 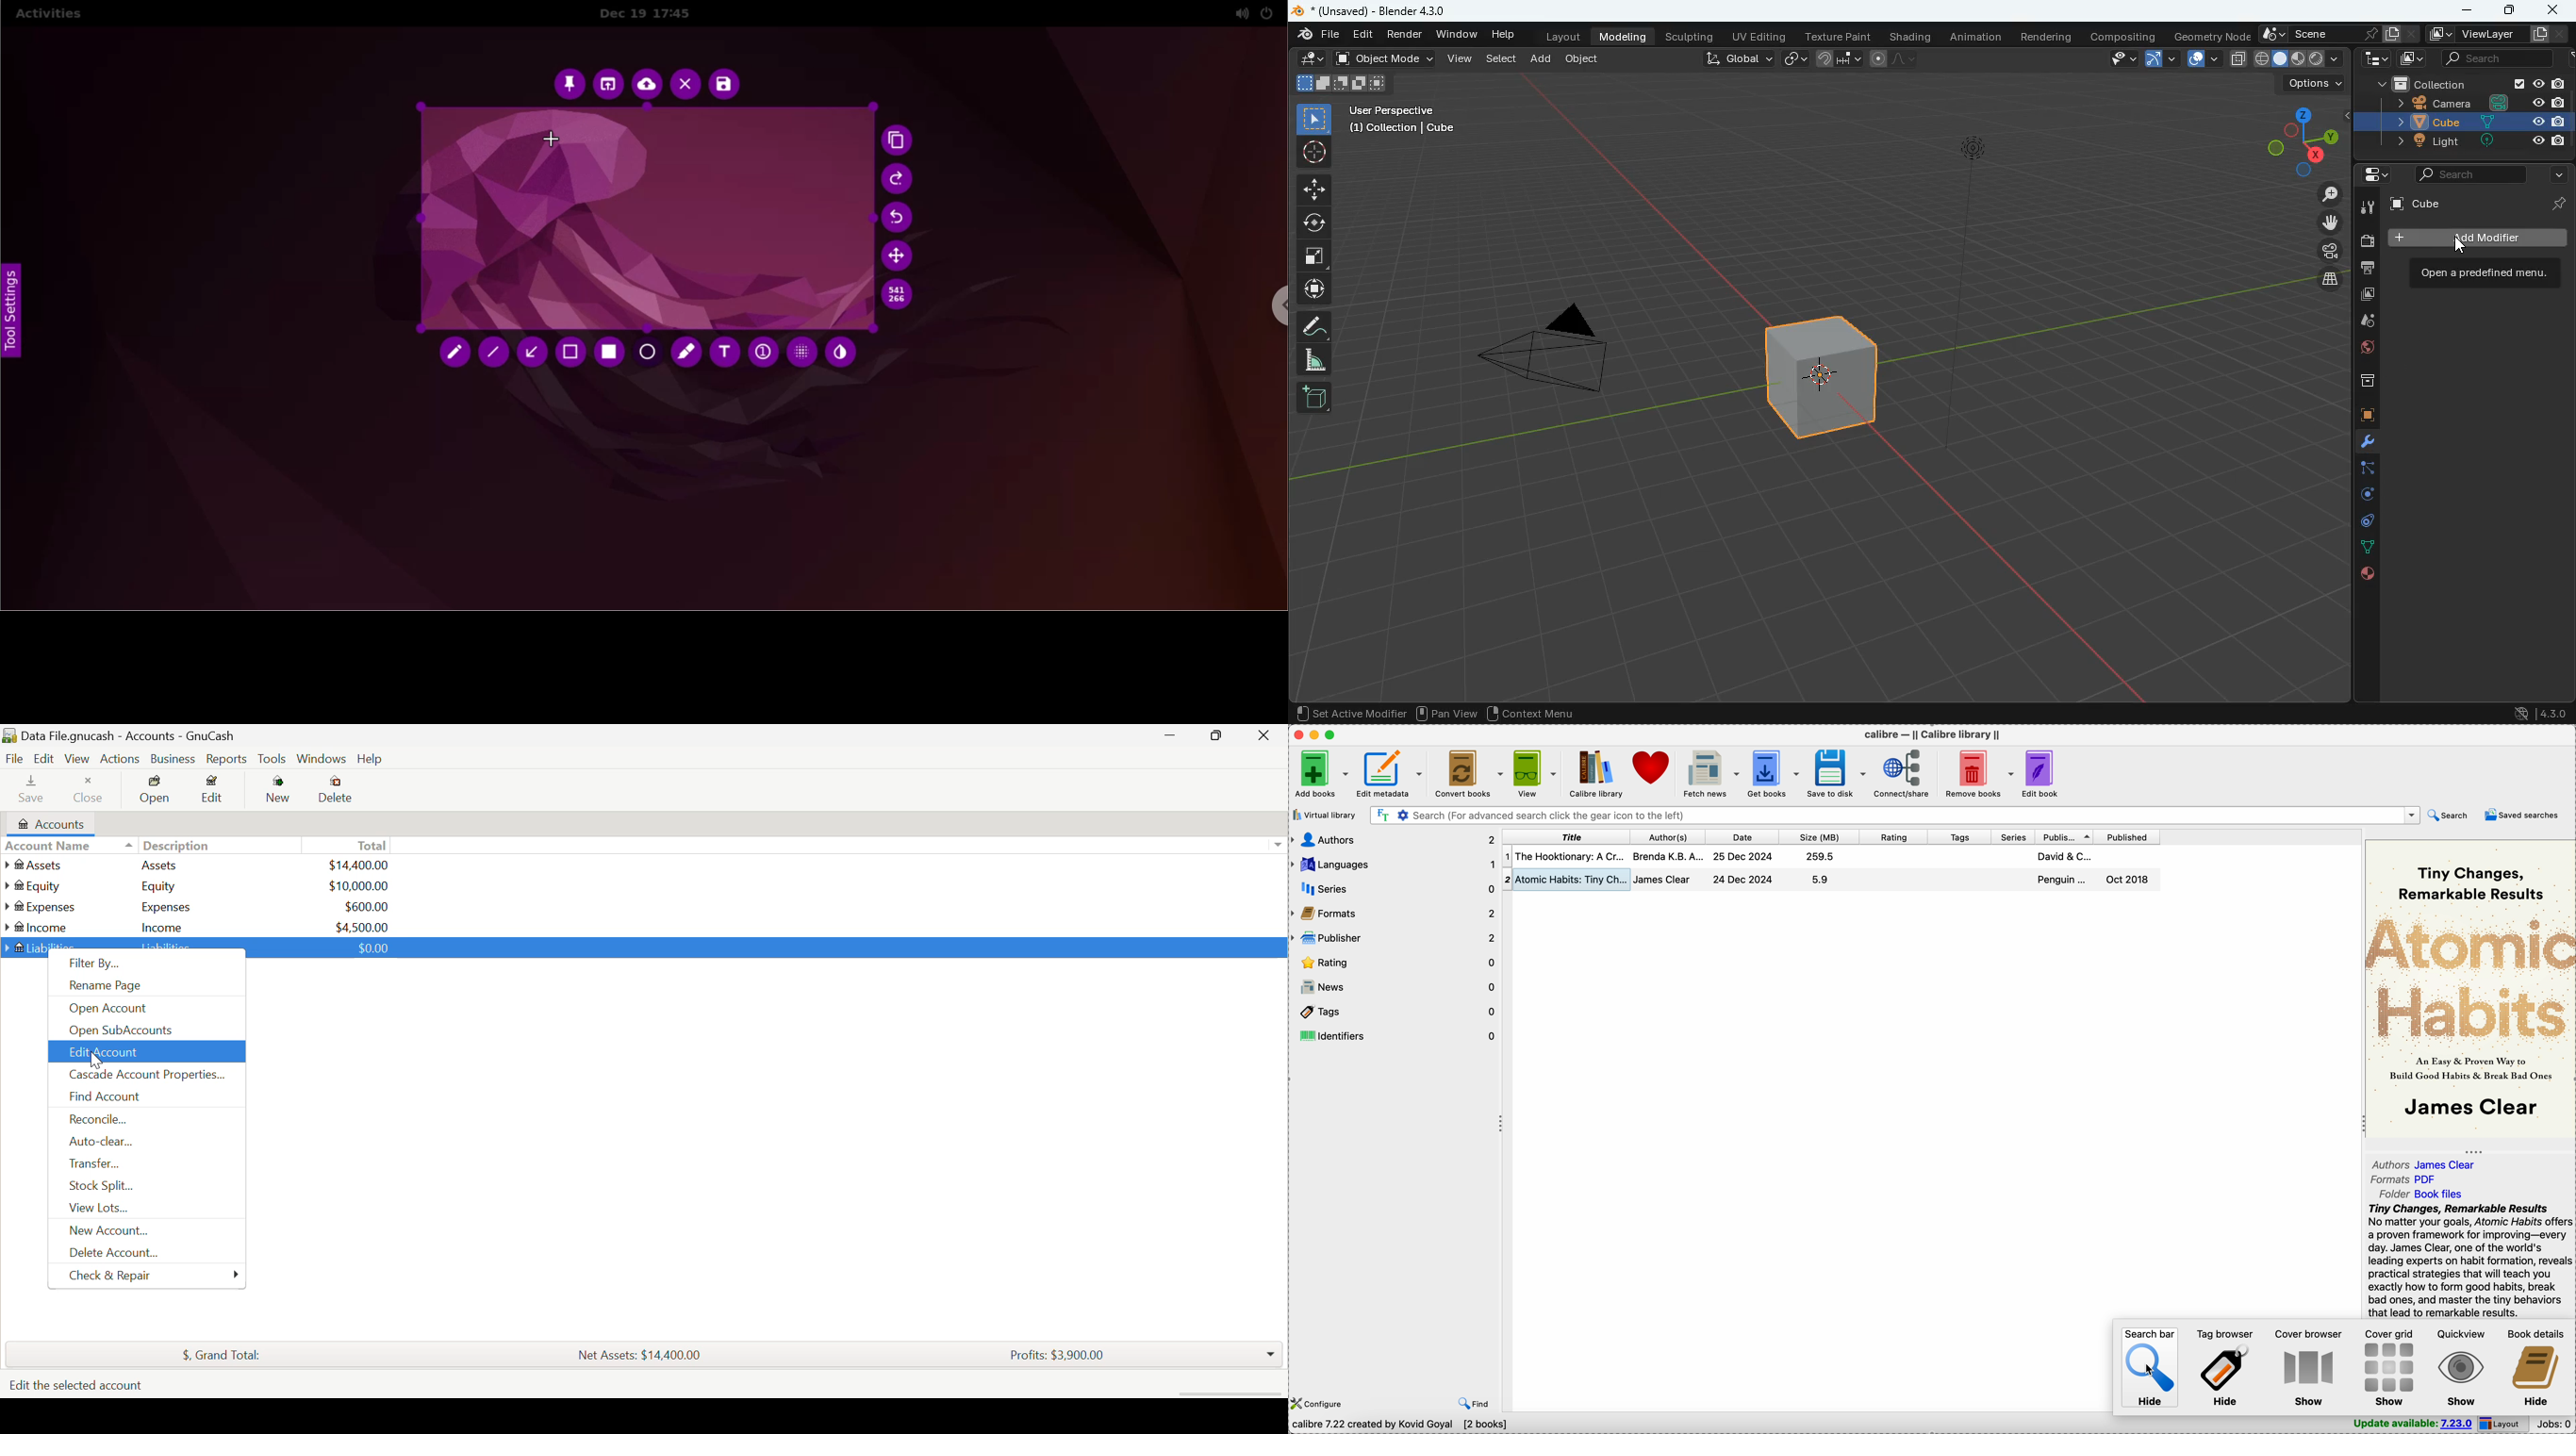 What do you see at coordinates (1743, 856) in the screenshot?
I see `25 Dec 2024` at bounding box center [1743, 856].